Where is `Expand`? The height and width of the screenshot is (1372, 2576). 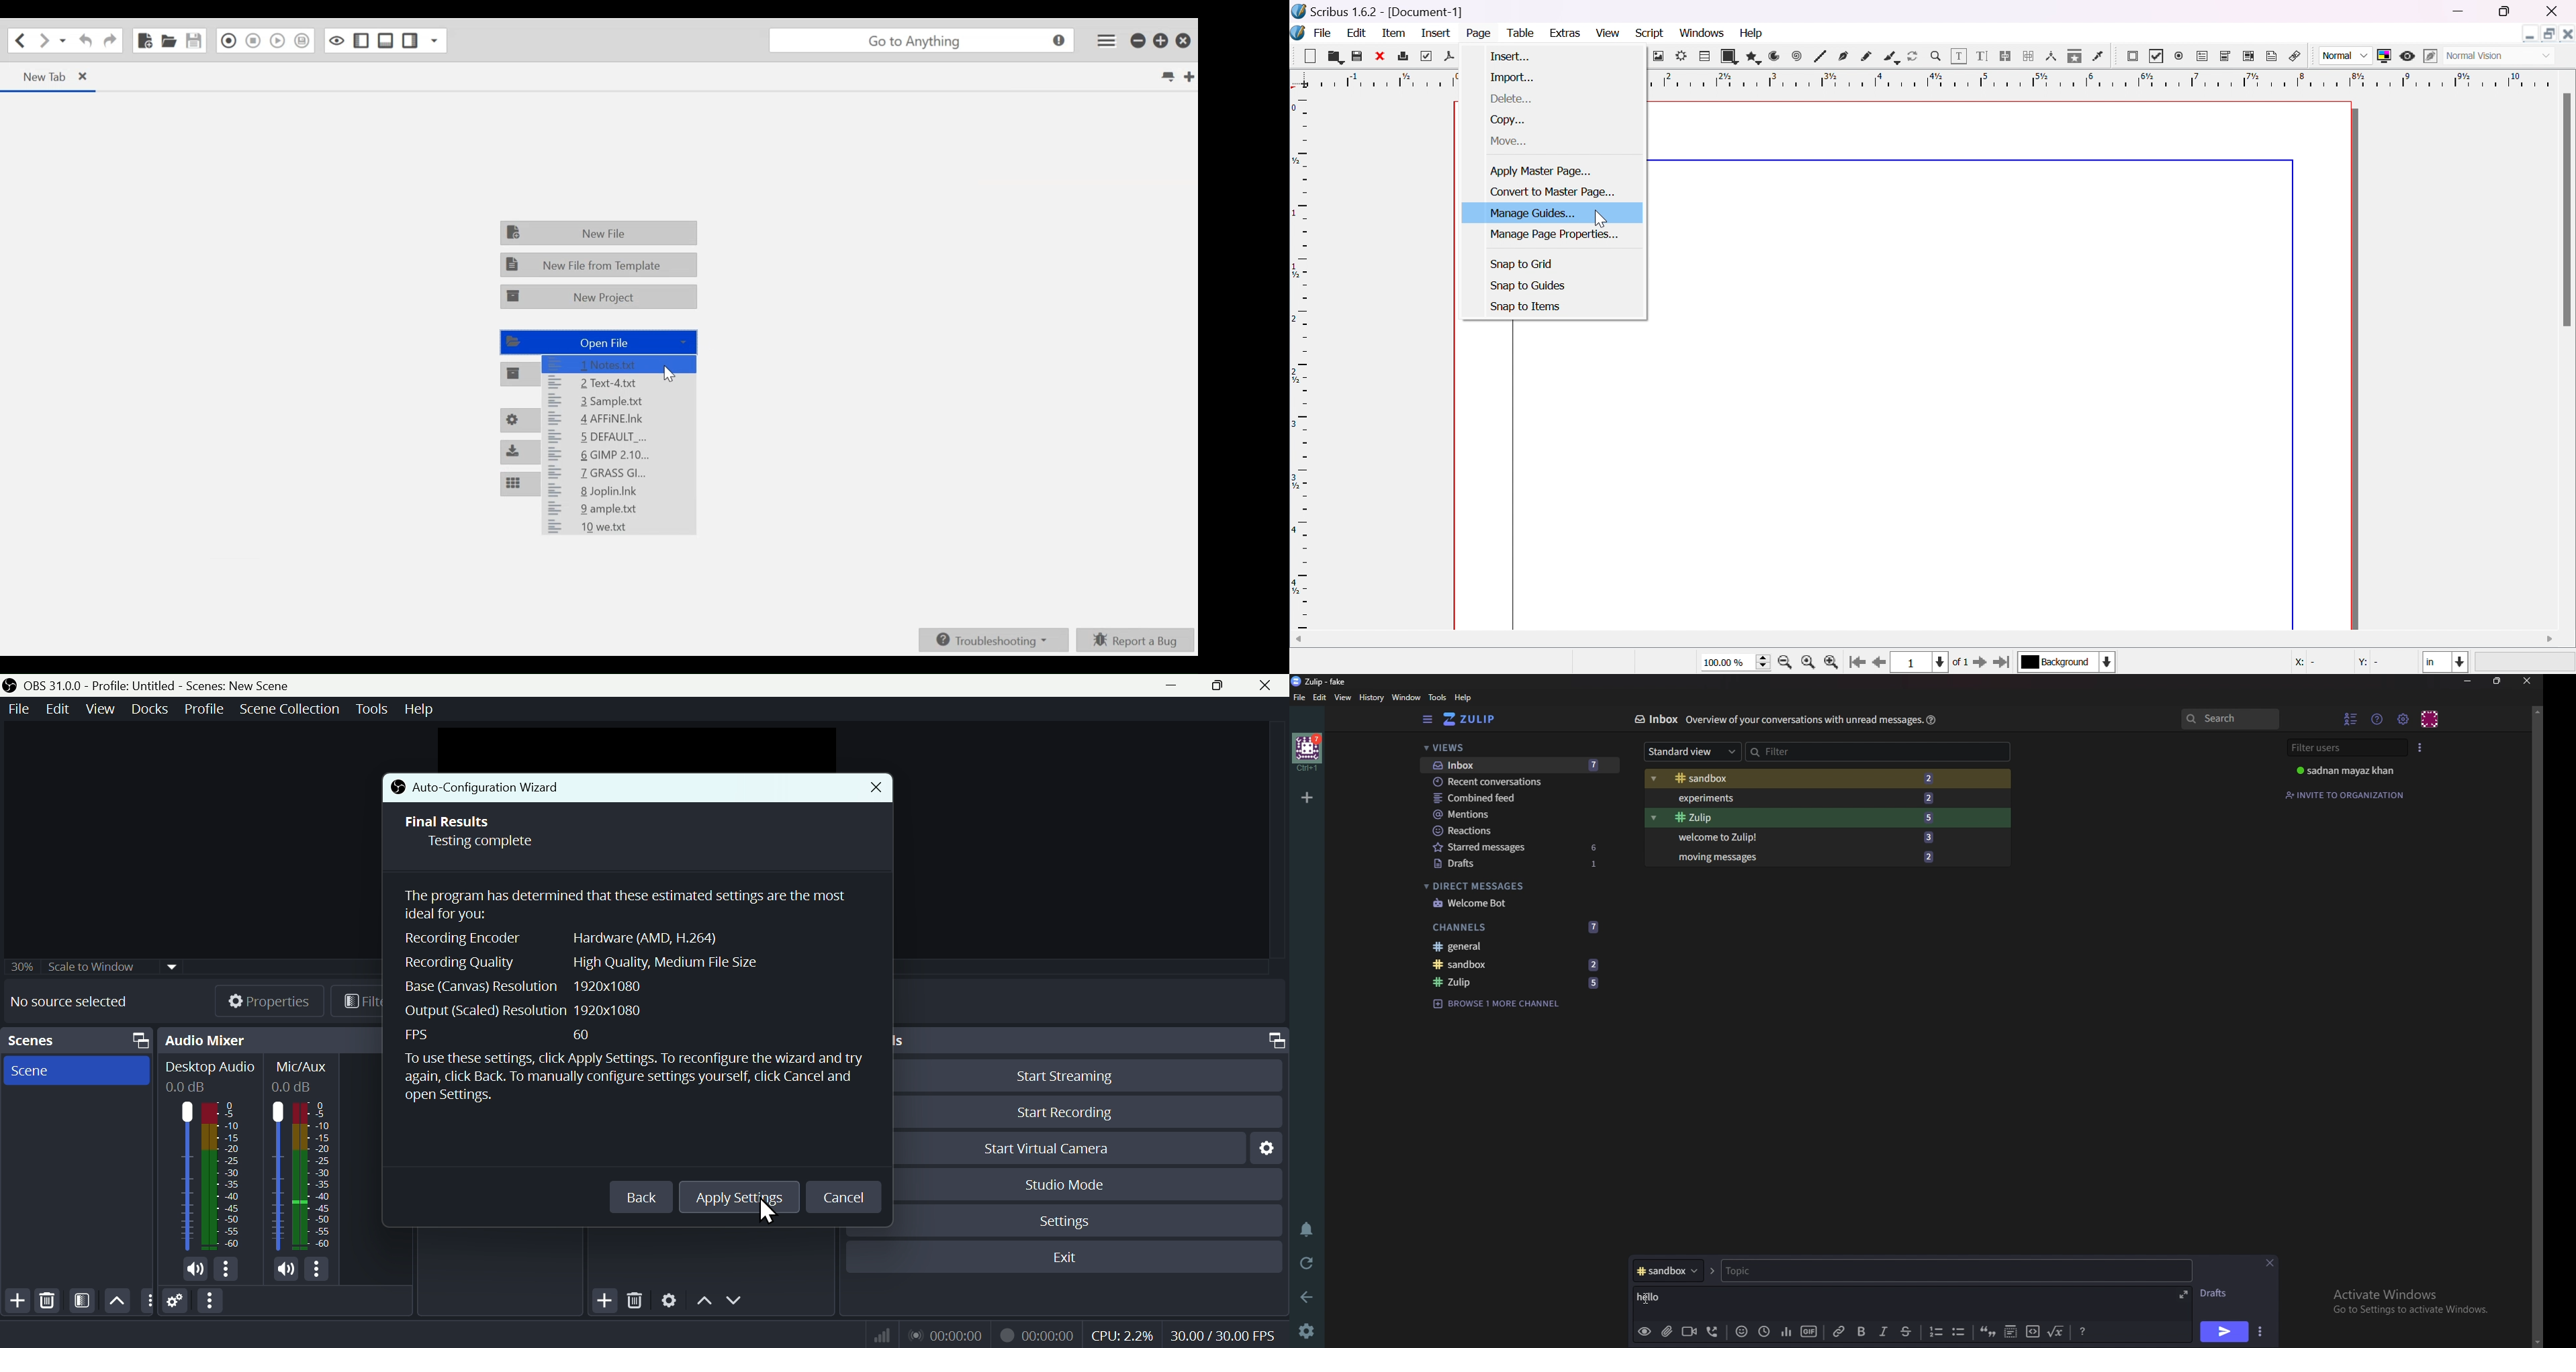
Expand is located at coordinates (2186, 1293).